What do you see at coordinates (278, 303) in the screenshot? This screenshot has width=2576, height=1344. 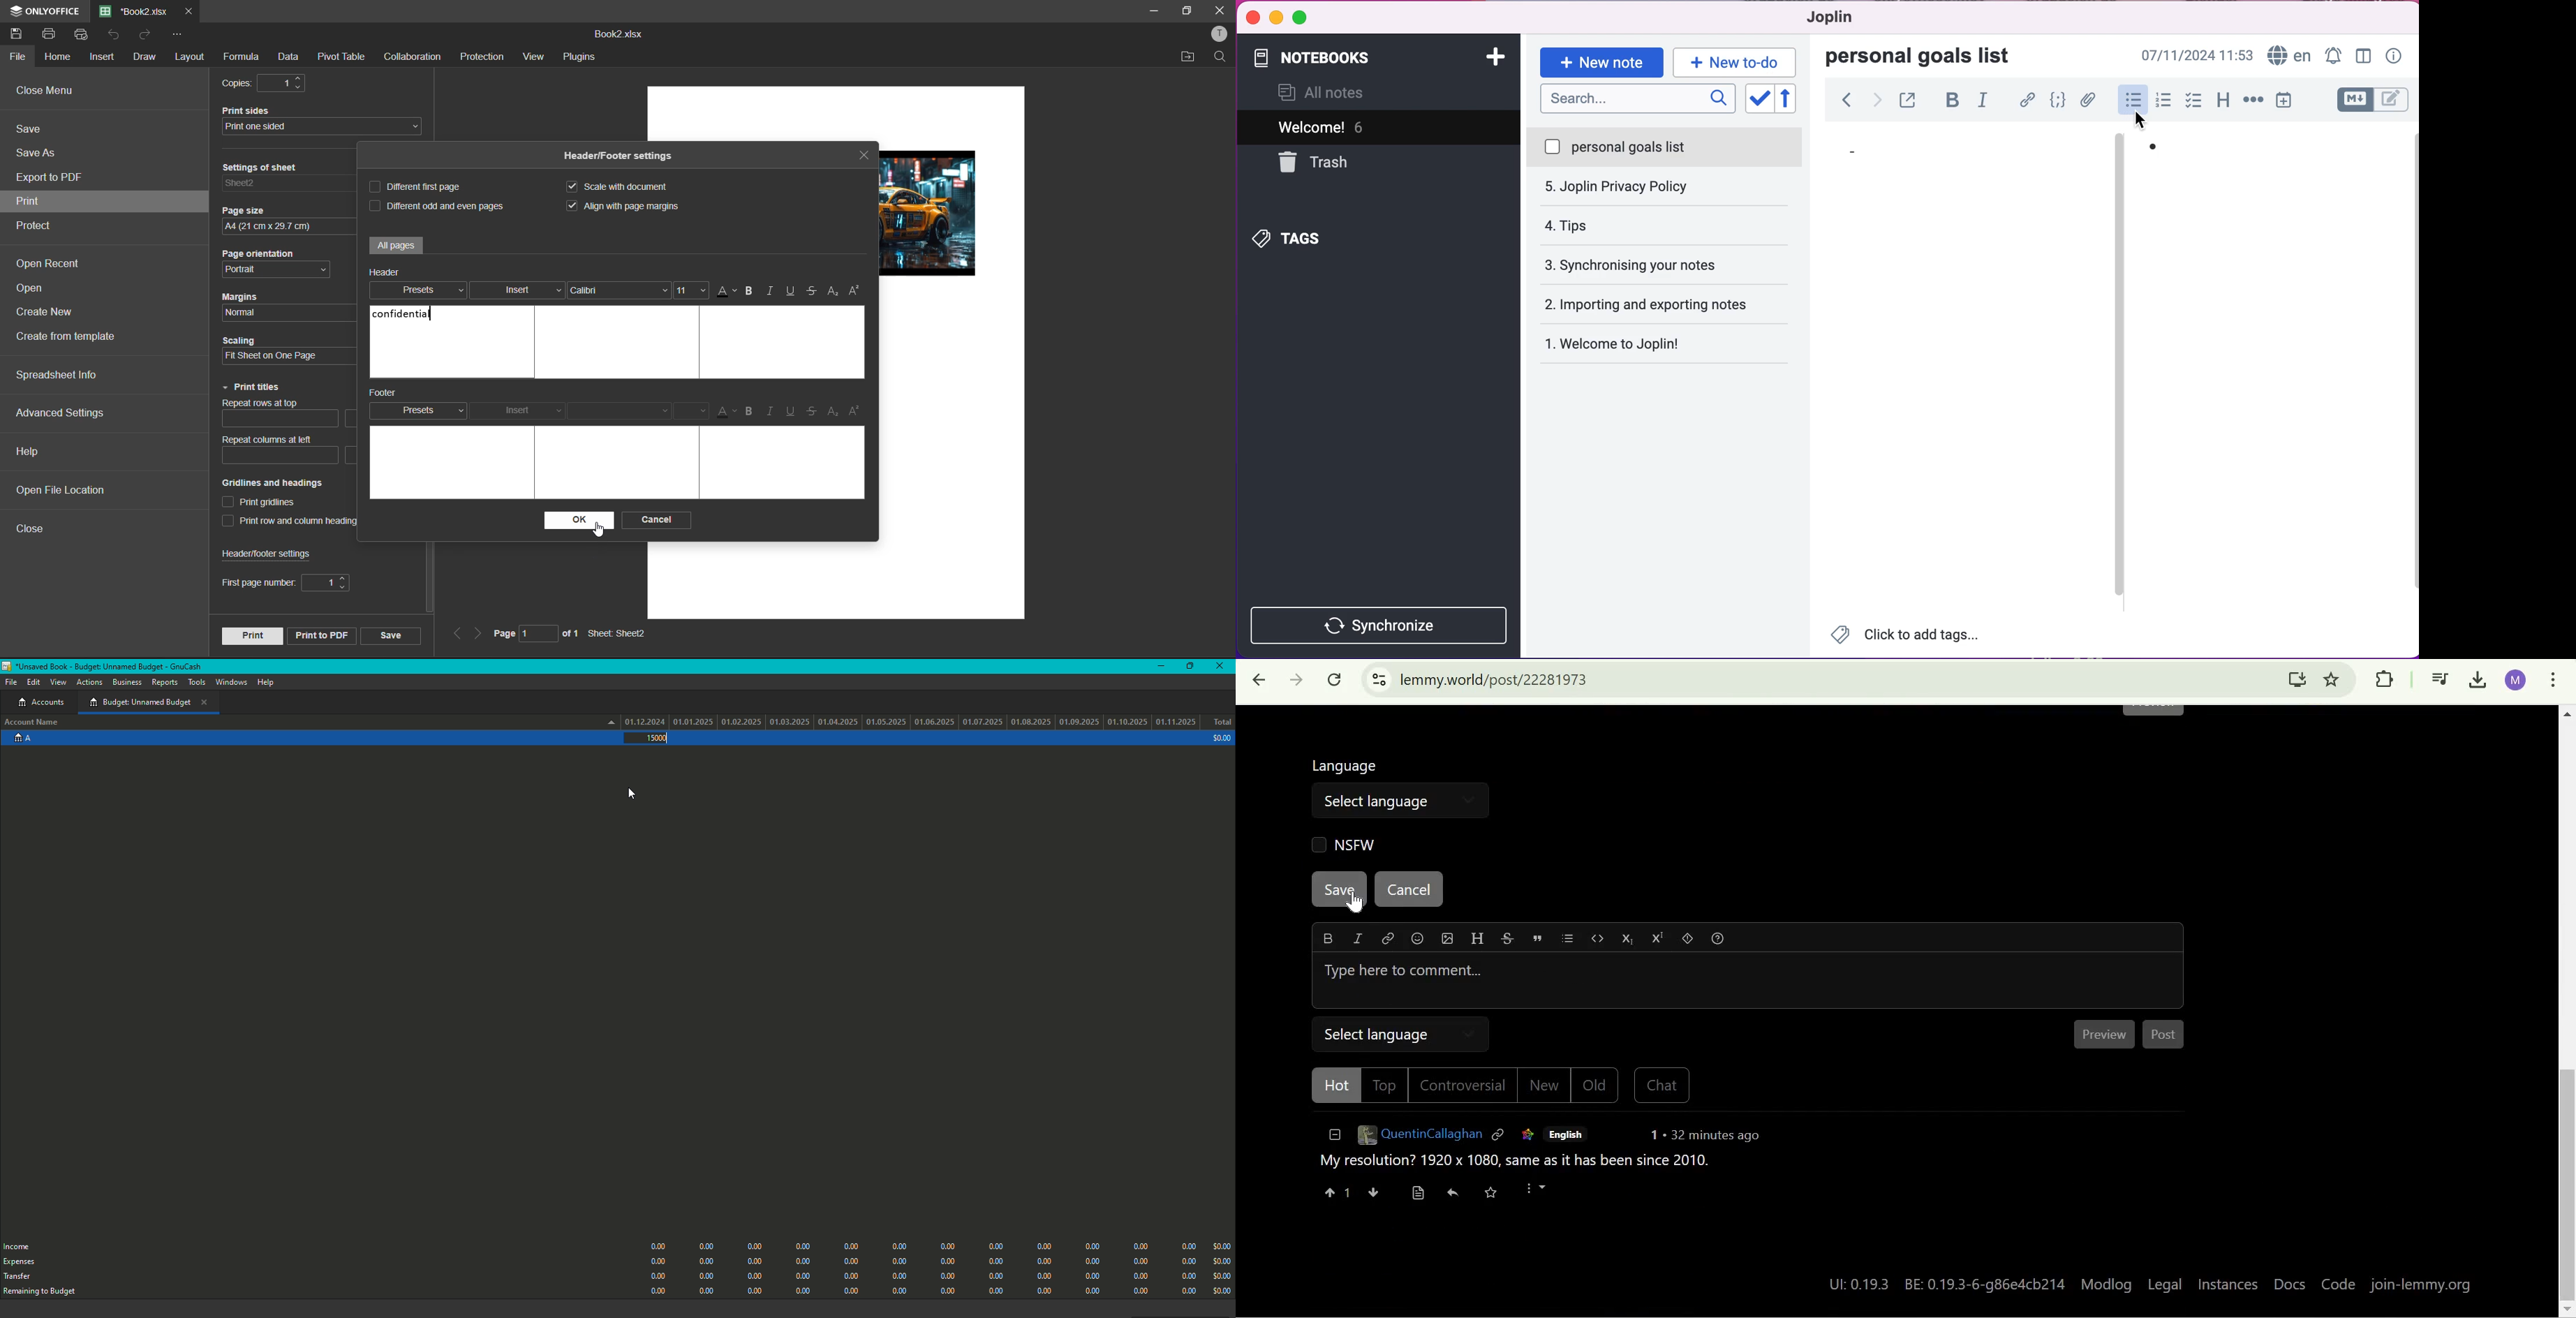 I see `margins` at bounding box center [278, 303].